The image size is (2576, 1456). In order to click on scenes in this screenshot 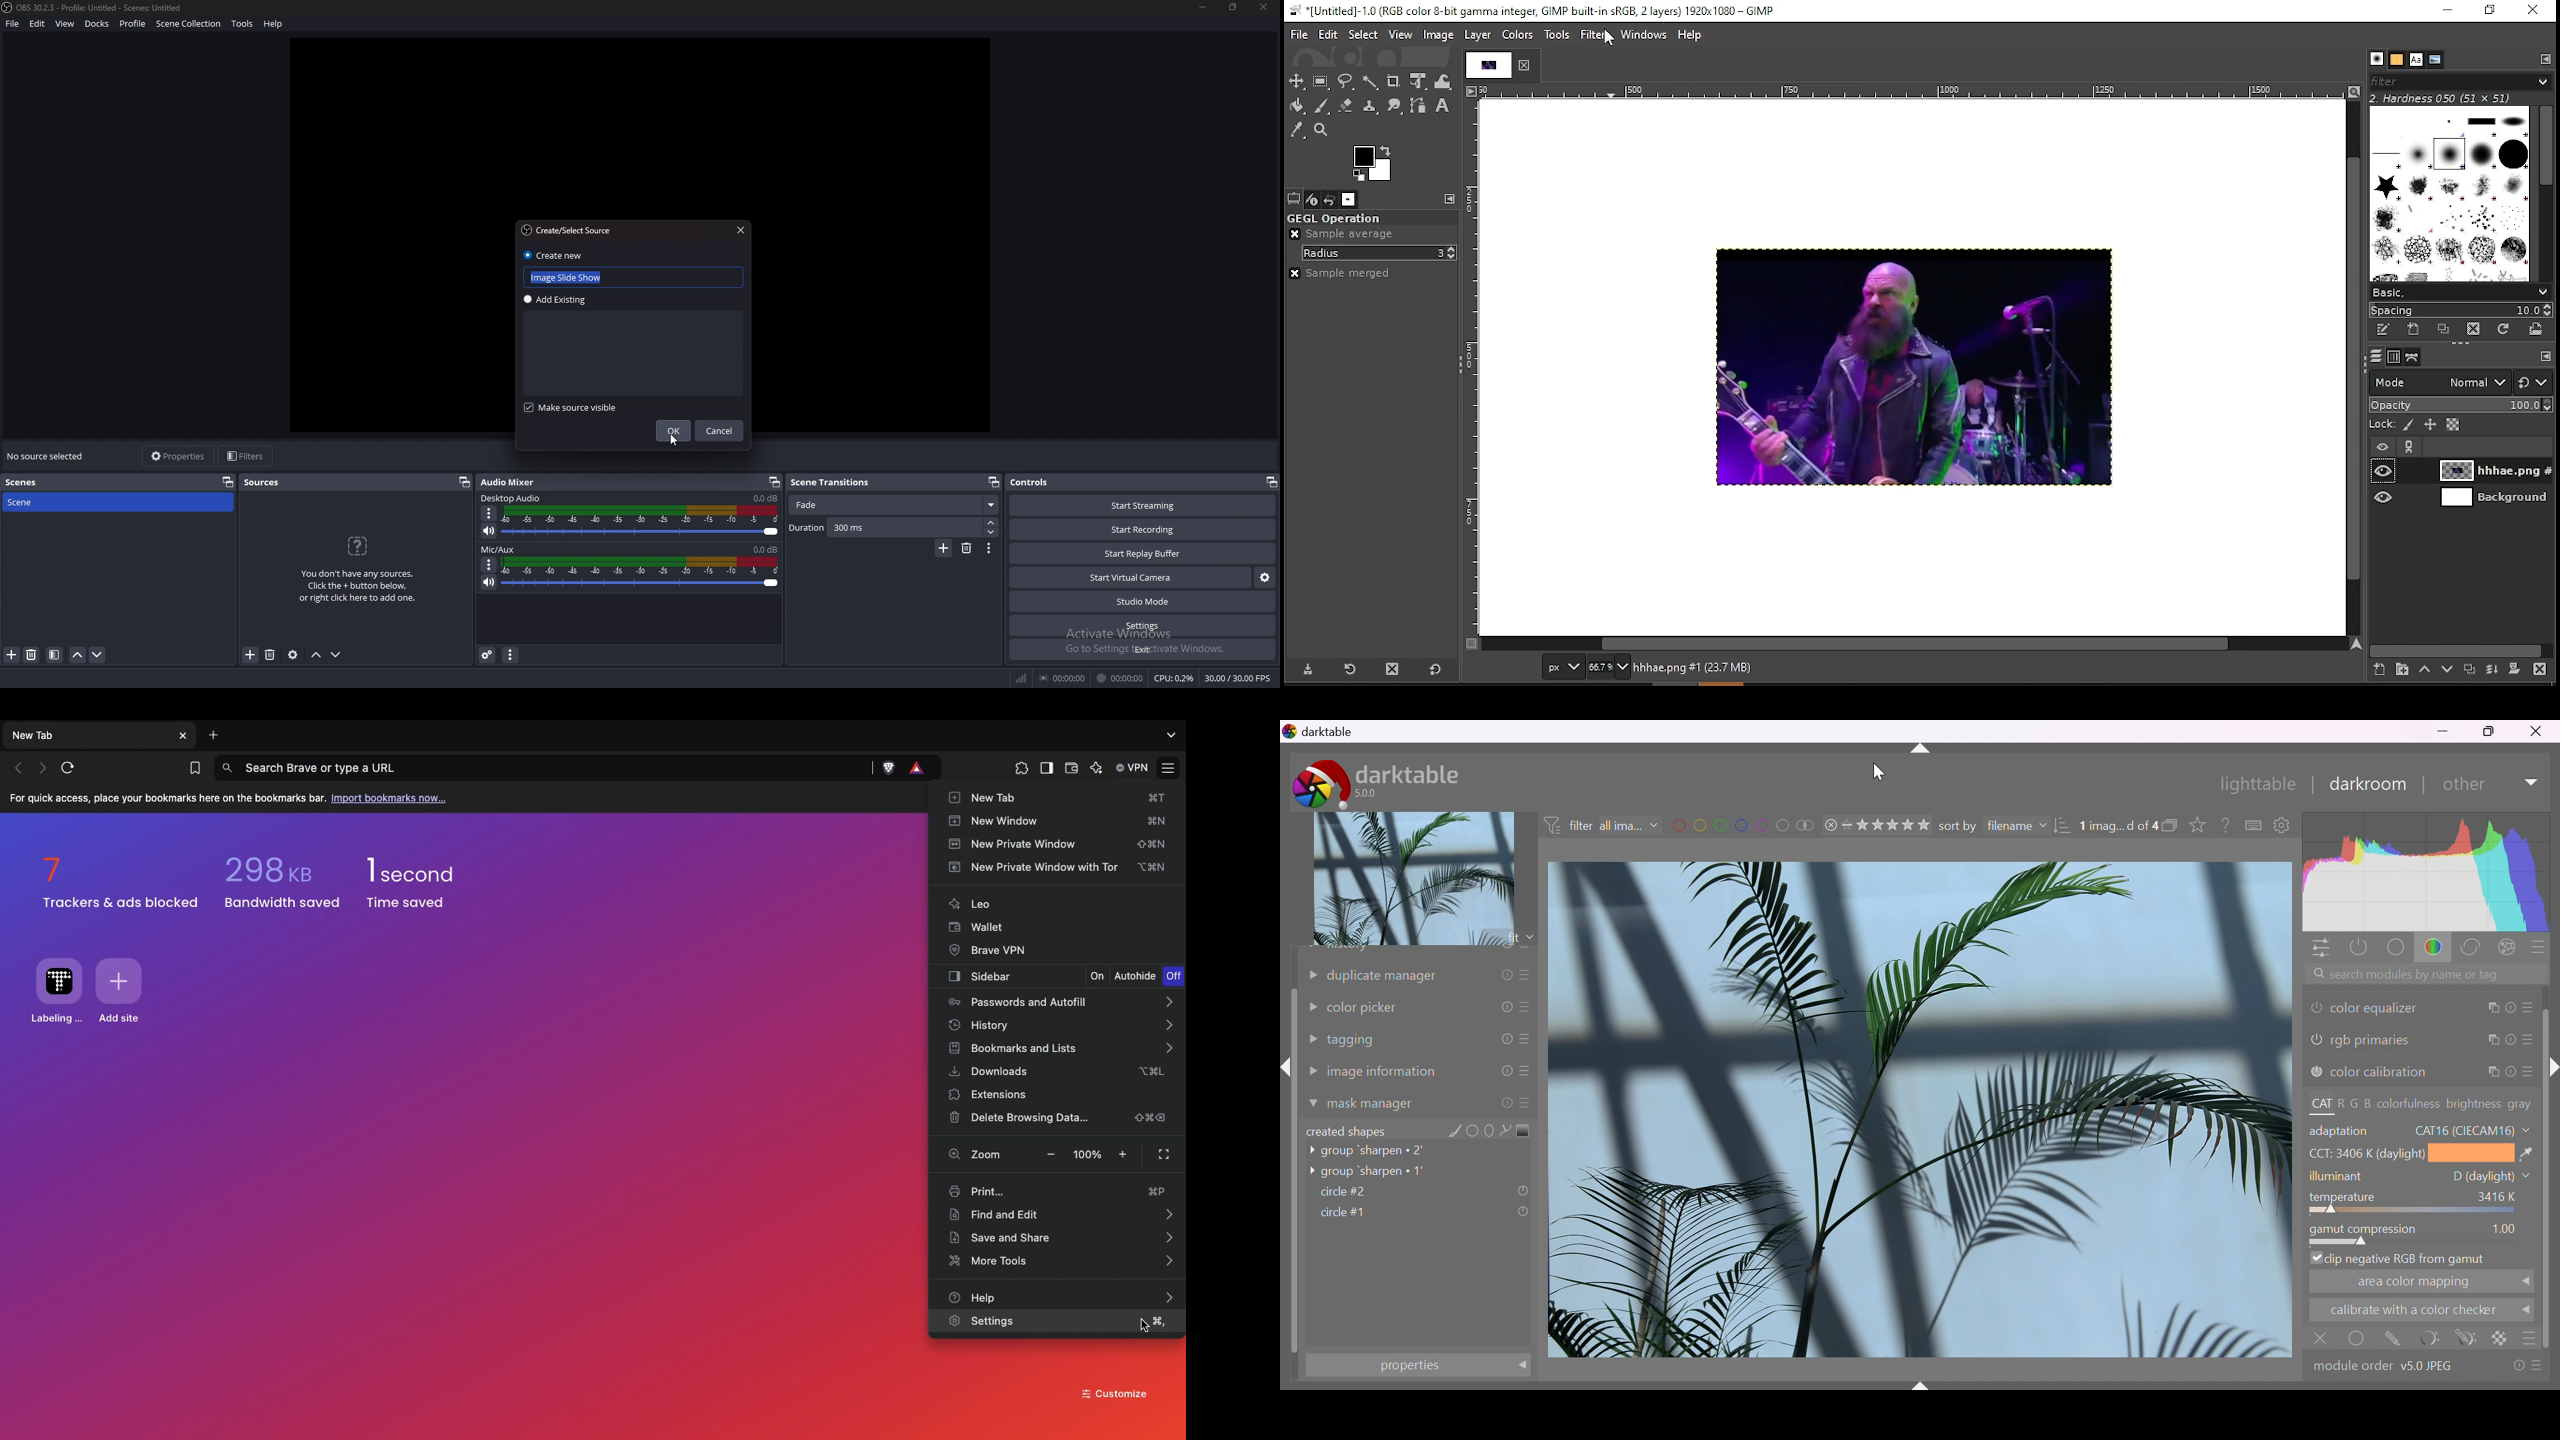, I will do `click(23, 483)`.